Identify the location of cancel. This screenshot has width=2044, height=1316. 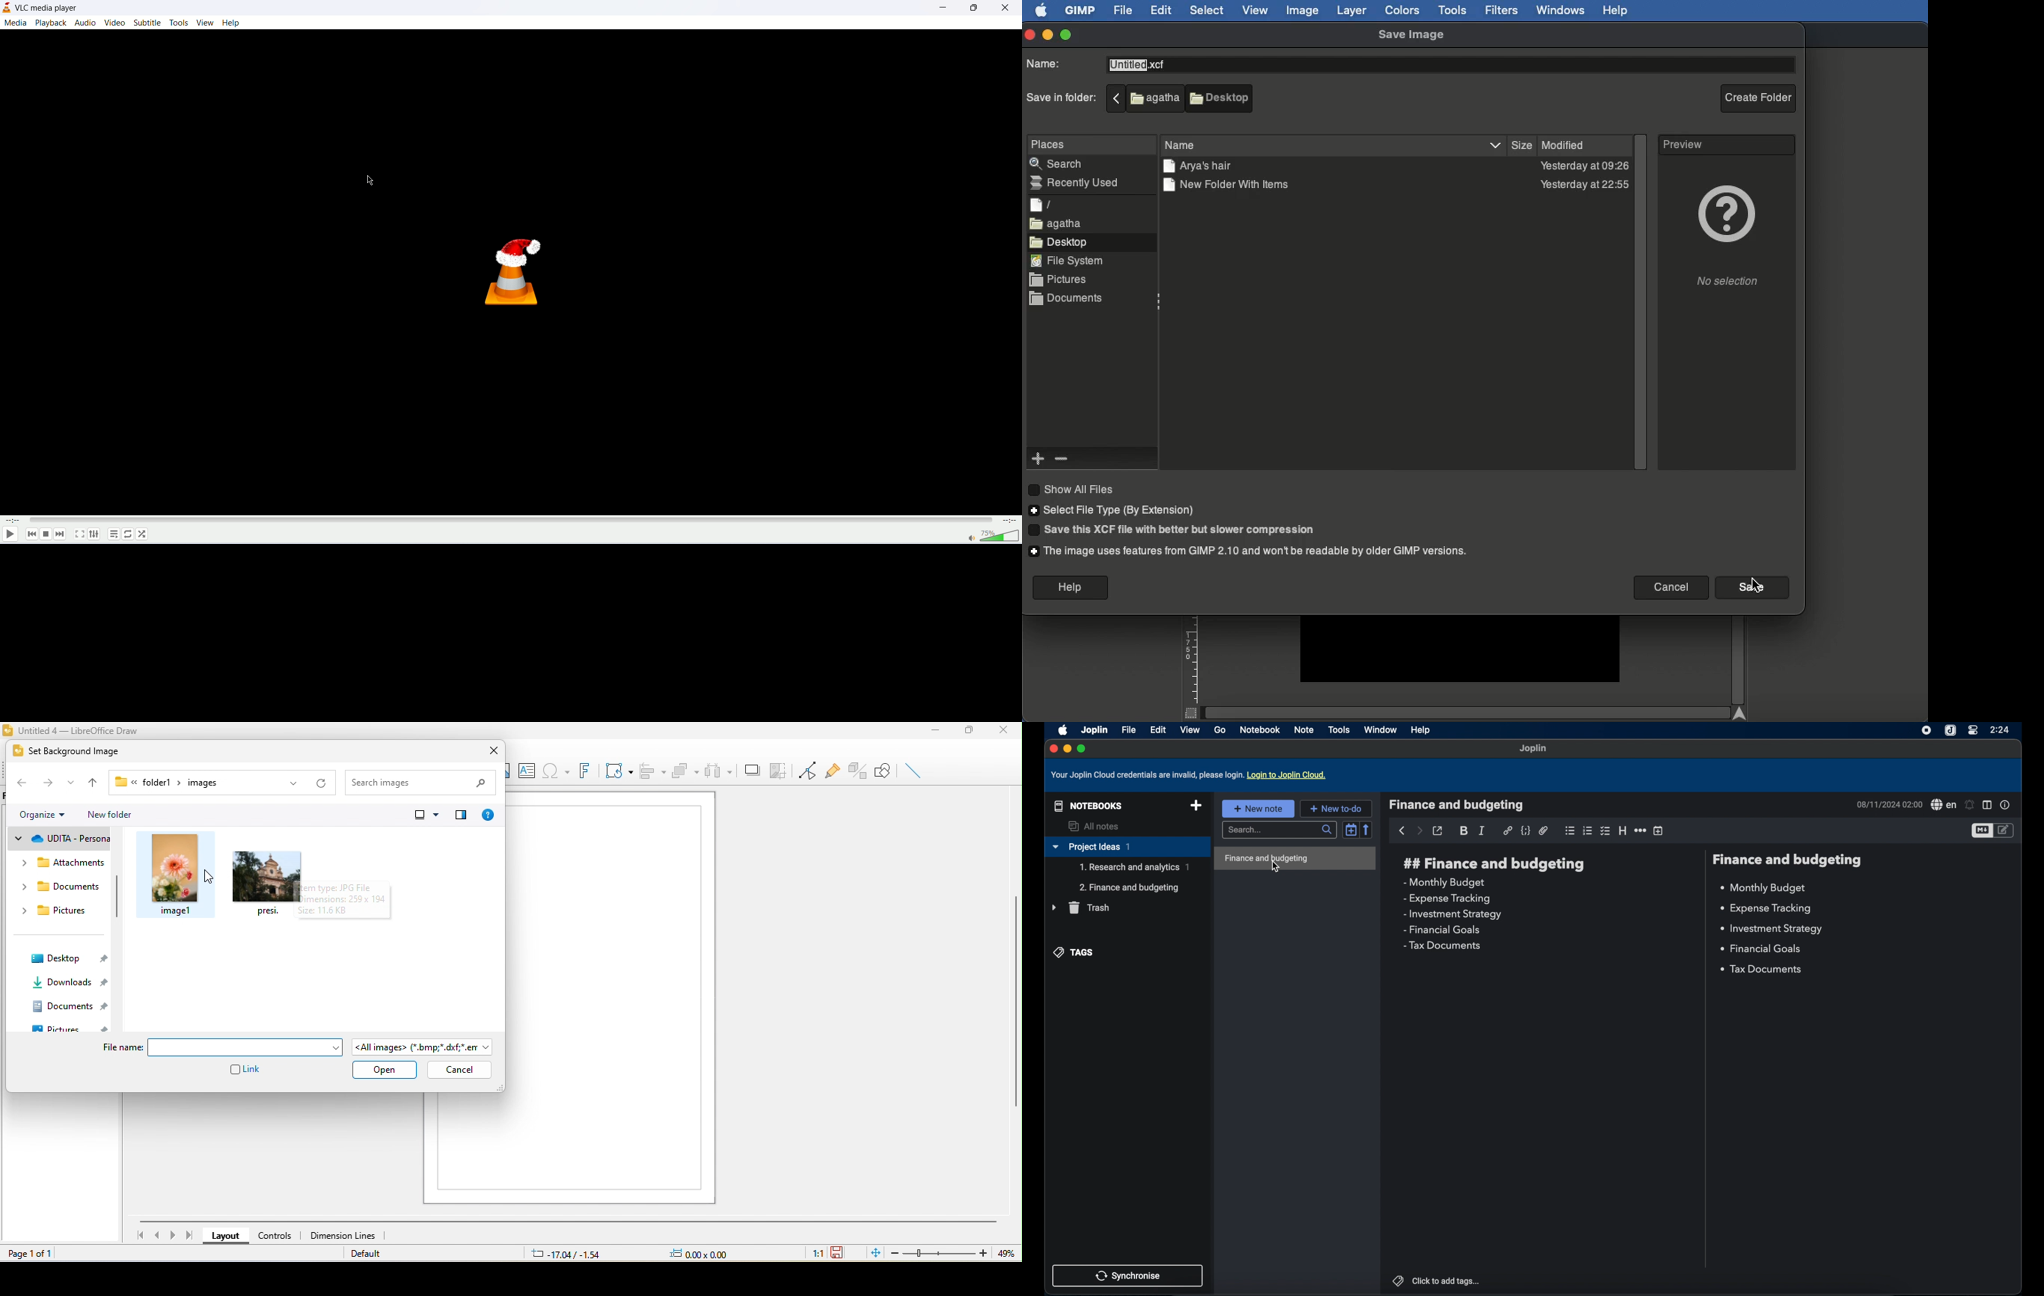
(459, 1070).